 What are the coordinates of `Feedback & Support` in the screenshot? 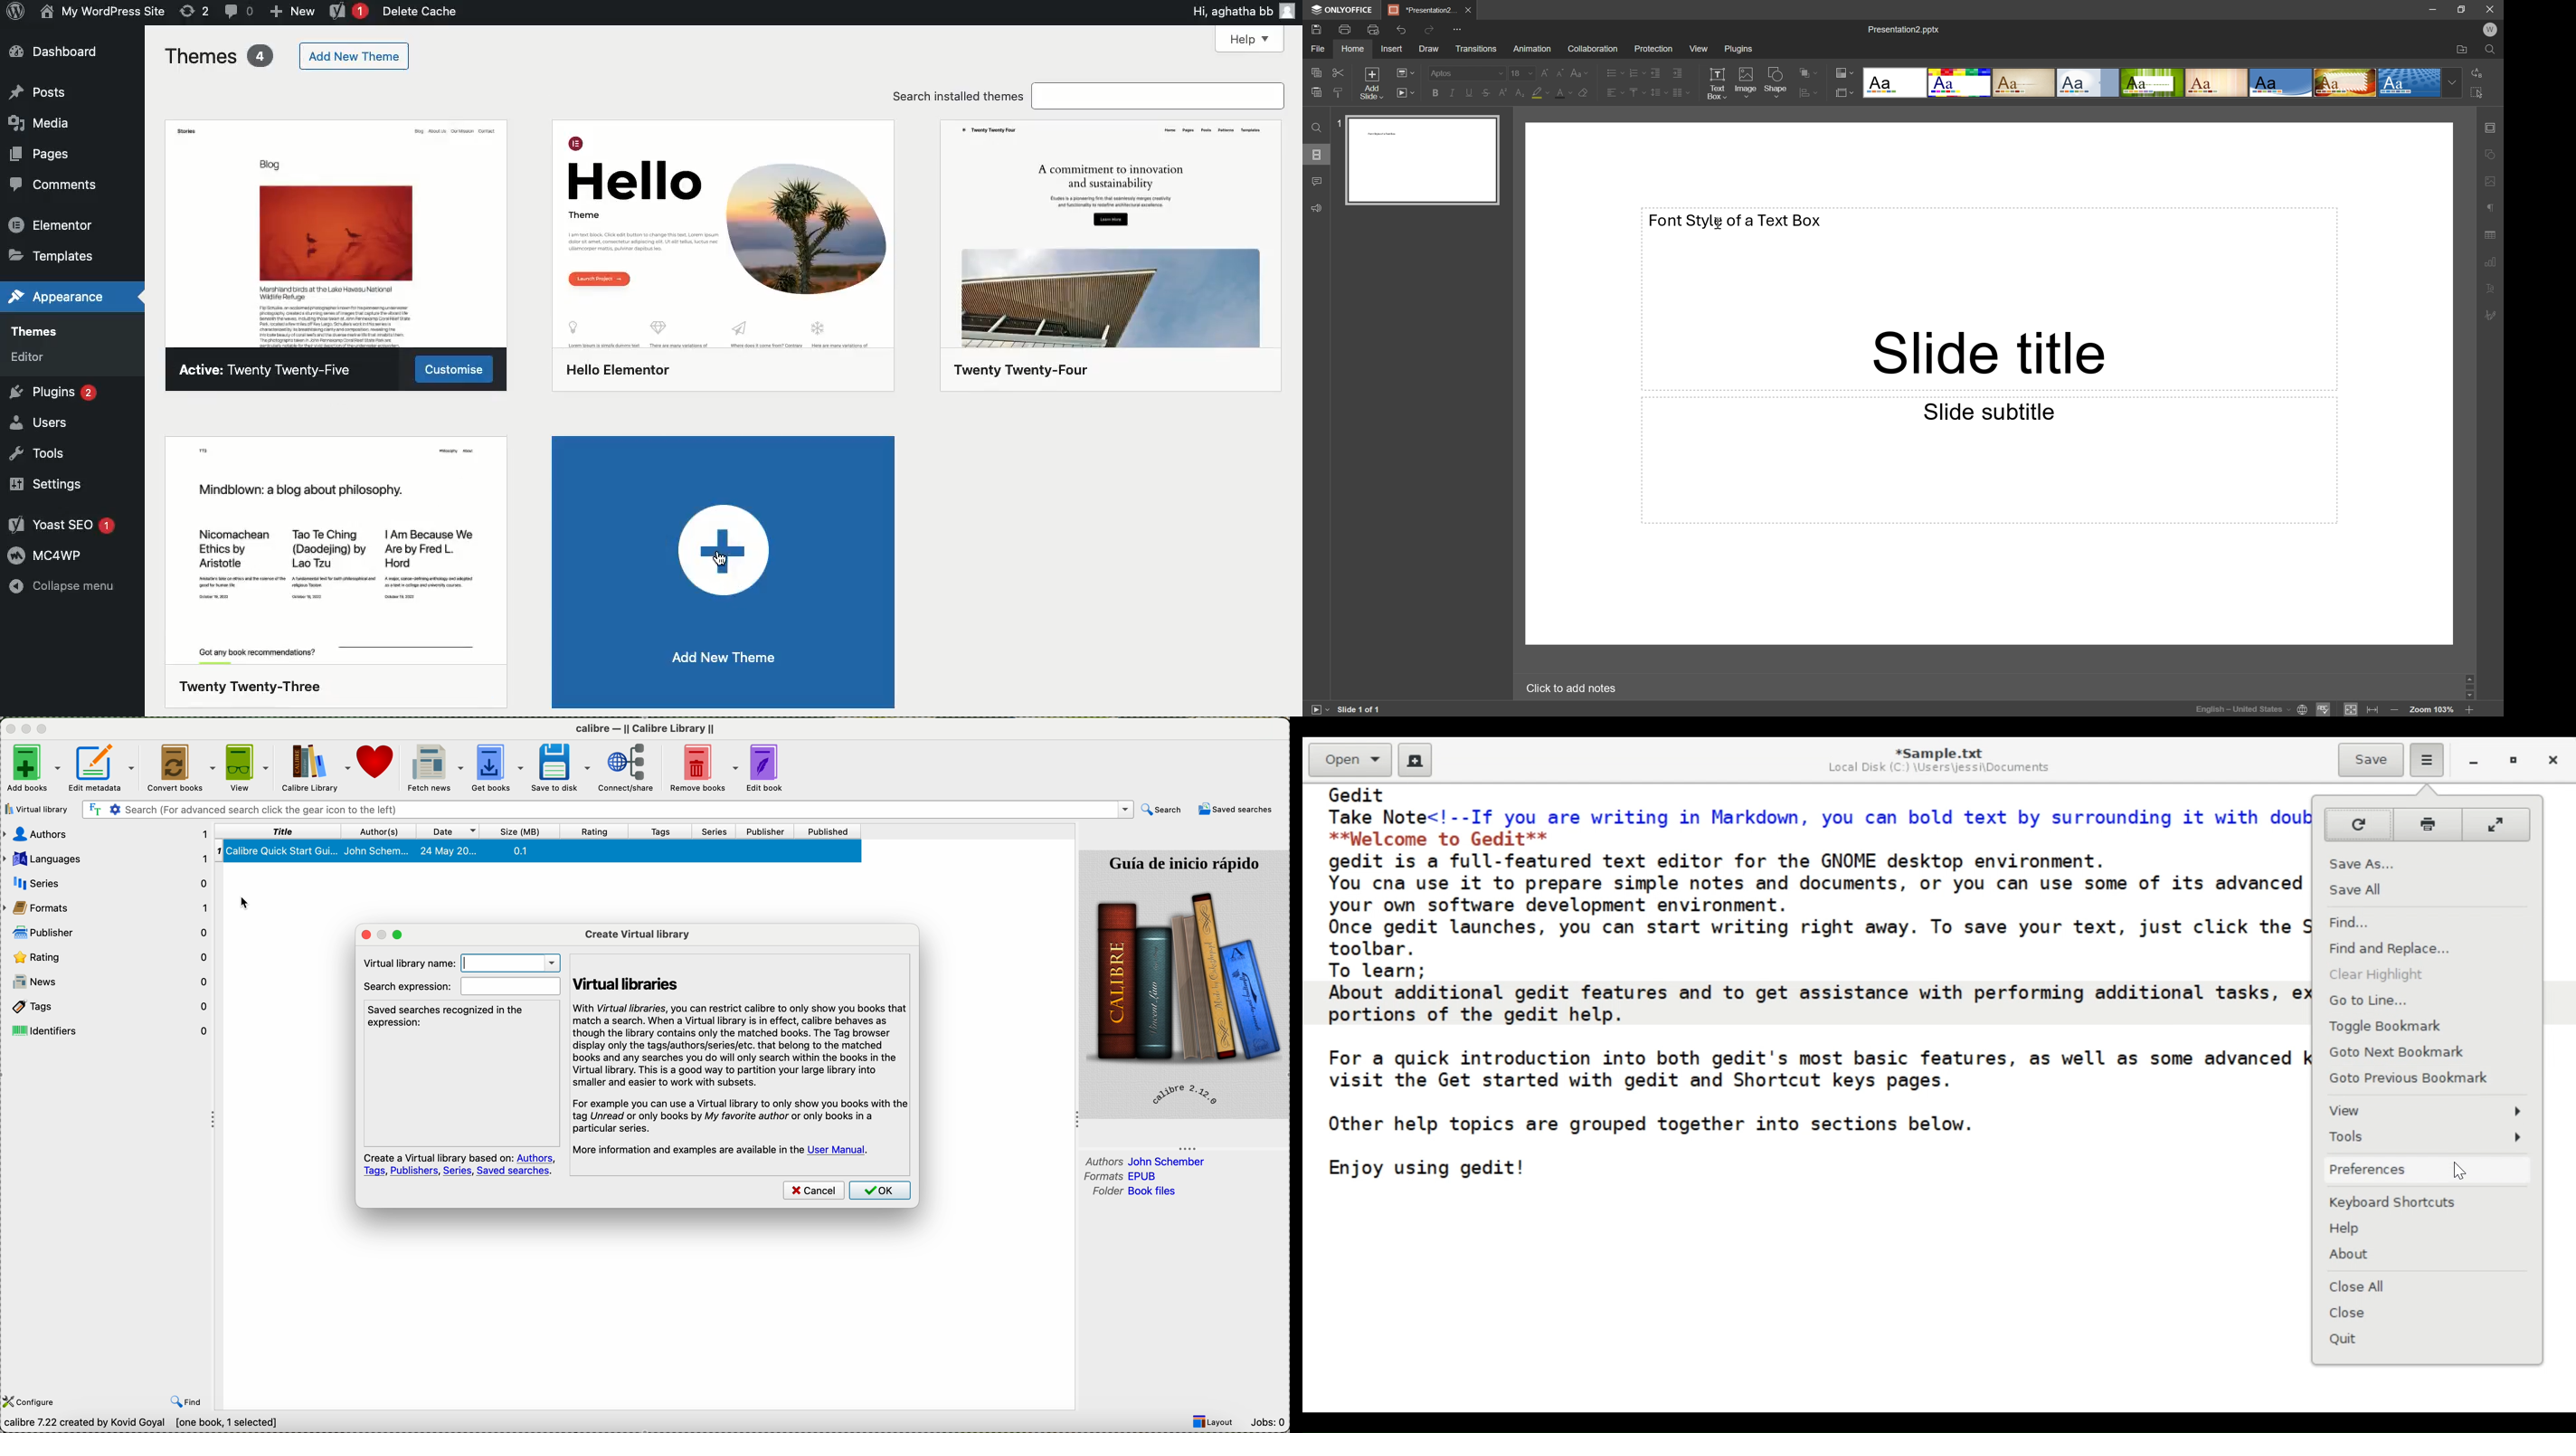 It's located at (1317, 208).